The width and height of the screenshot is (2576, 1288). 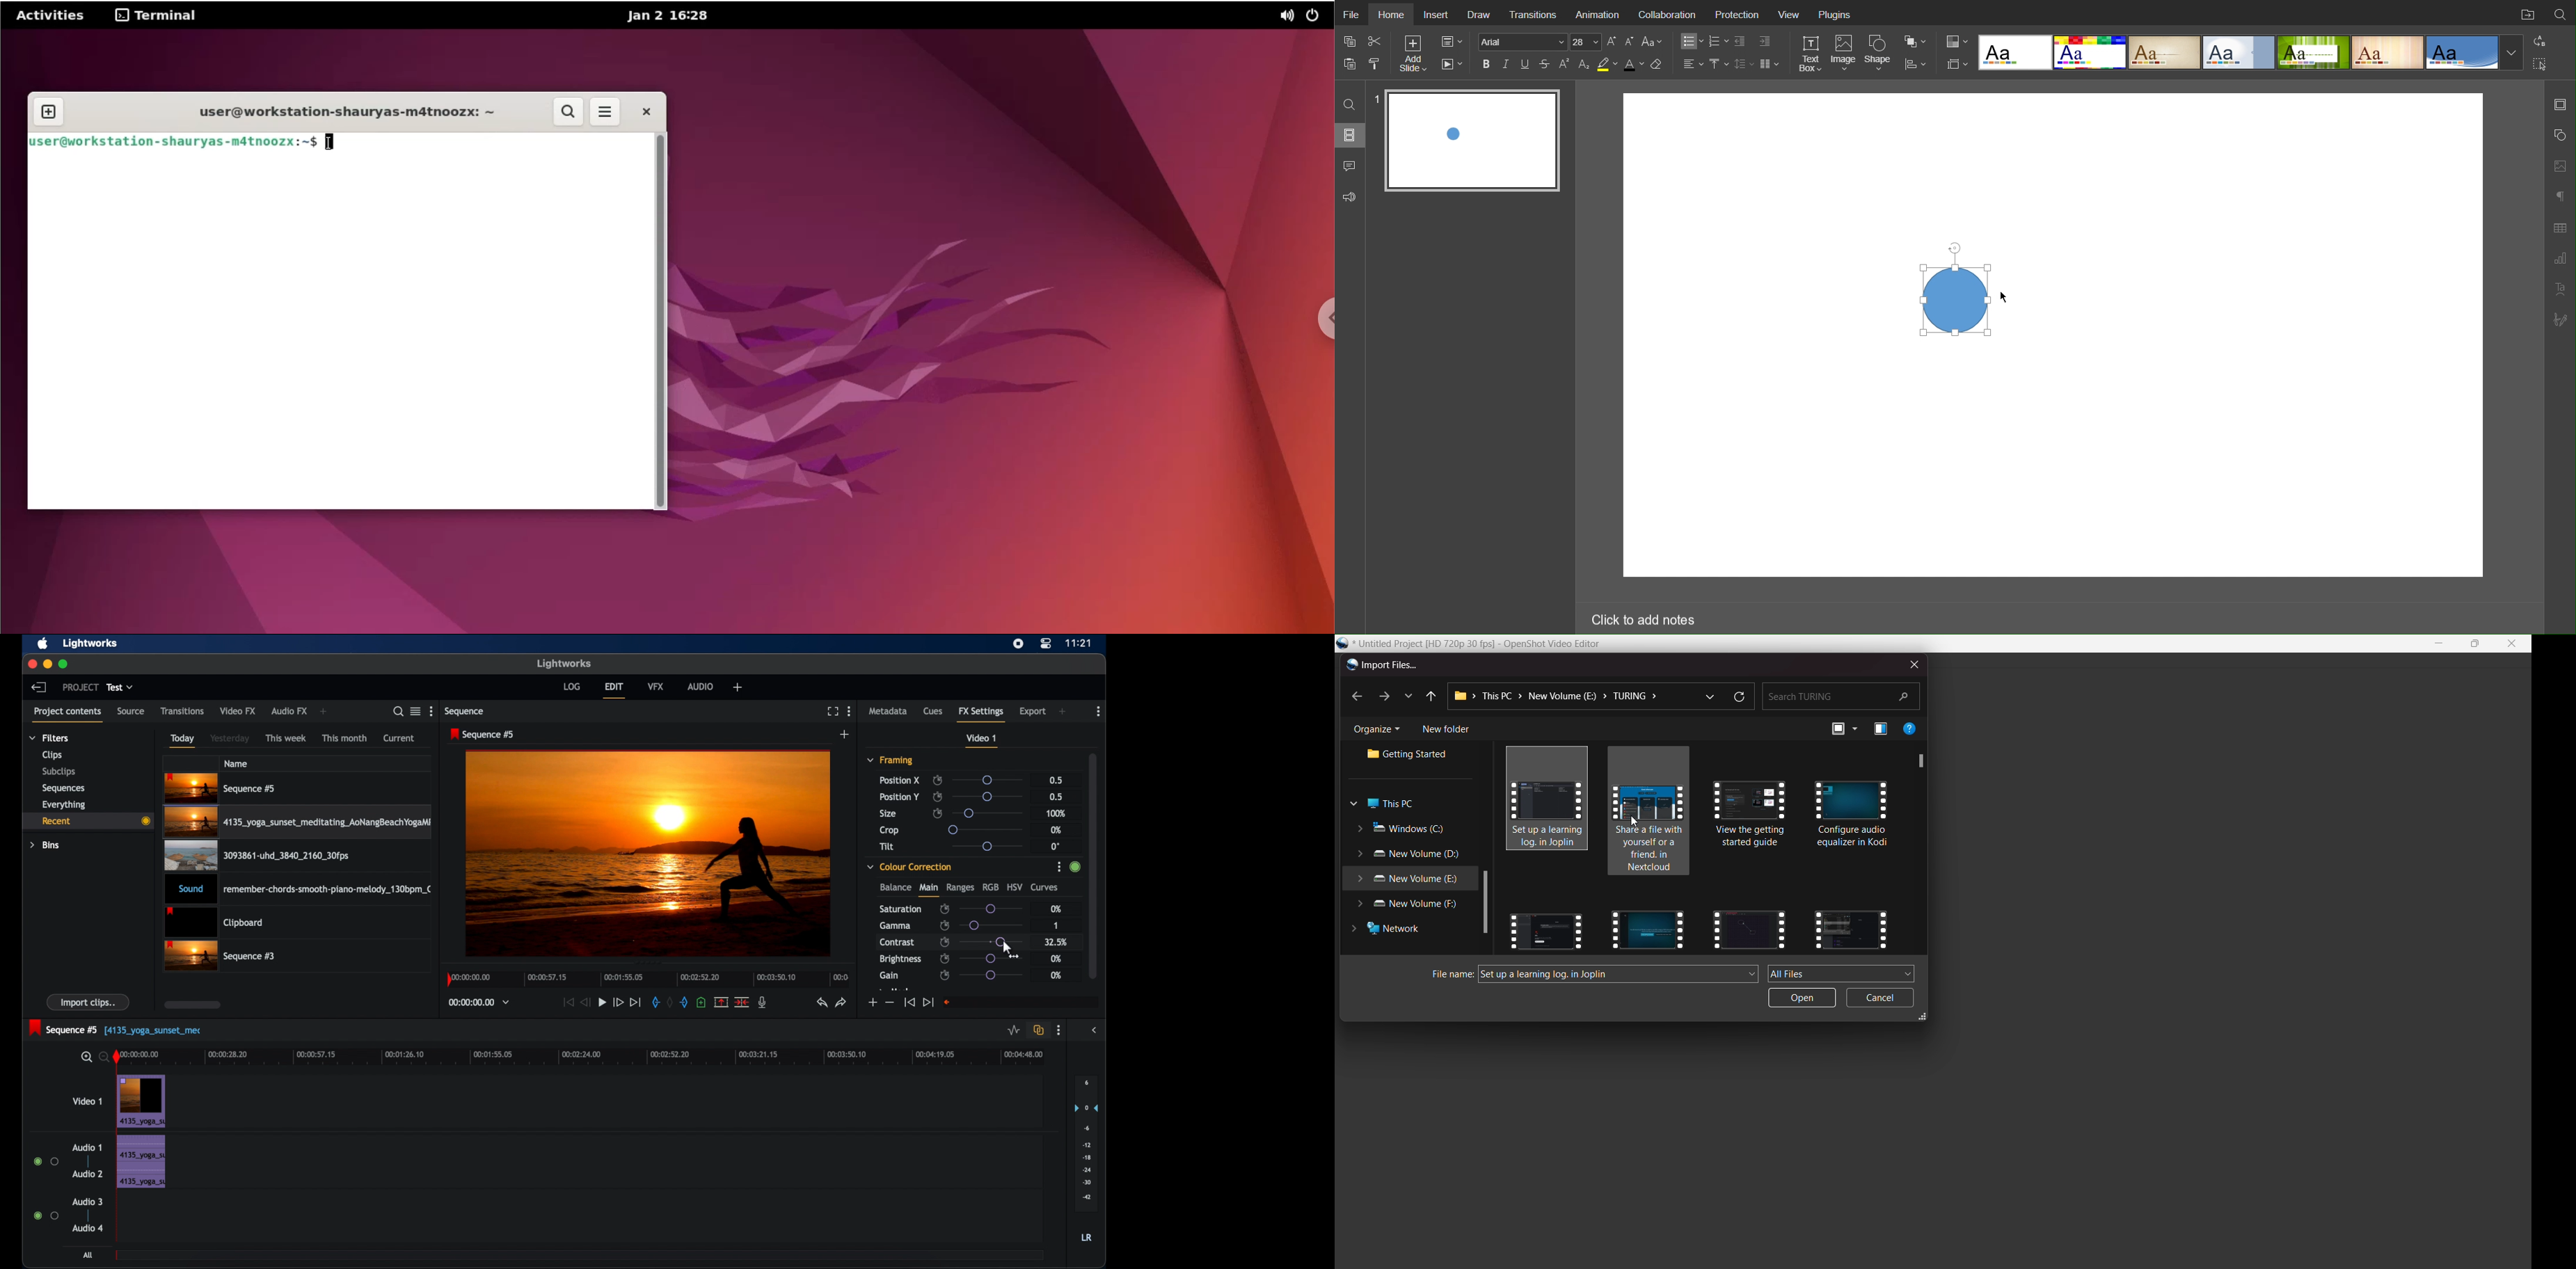 What do you see at coordinates (2561, 12) in the screenshot?
I see `Search` at bounding box center [2561, 12].